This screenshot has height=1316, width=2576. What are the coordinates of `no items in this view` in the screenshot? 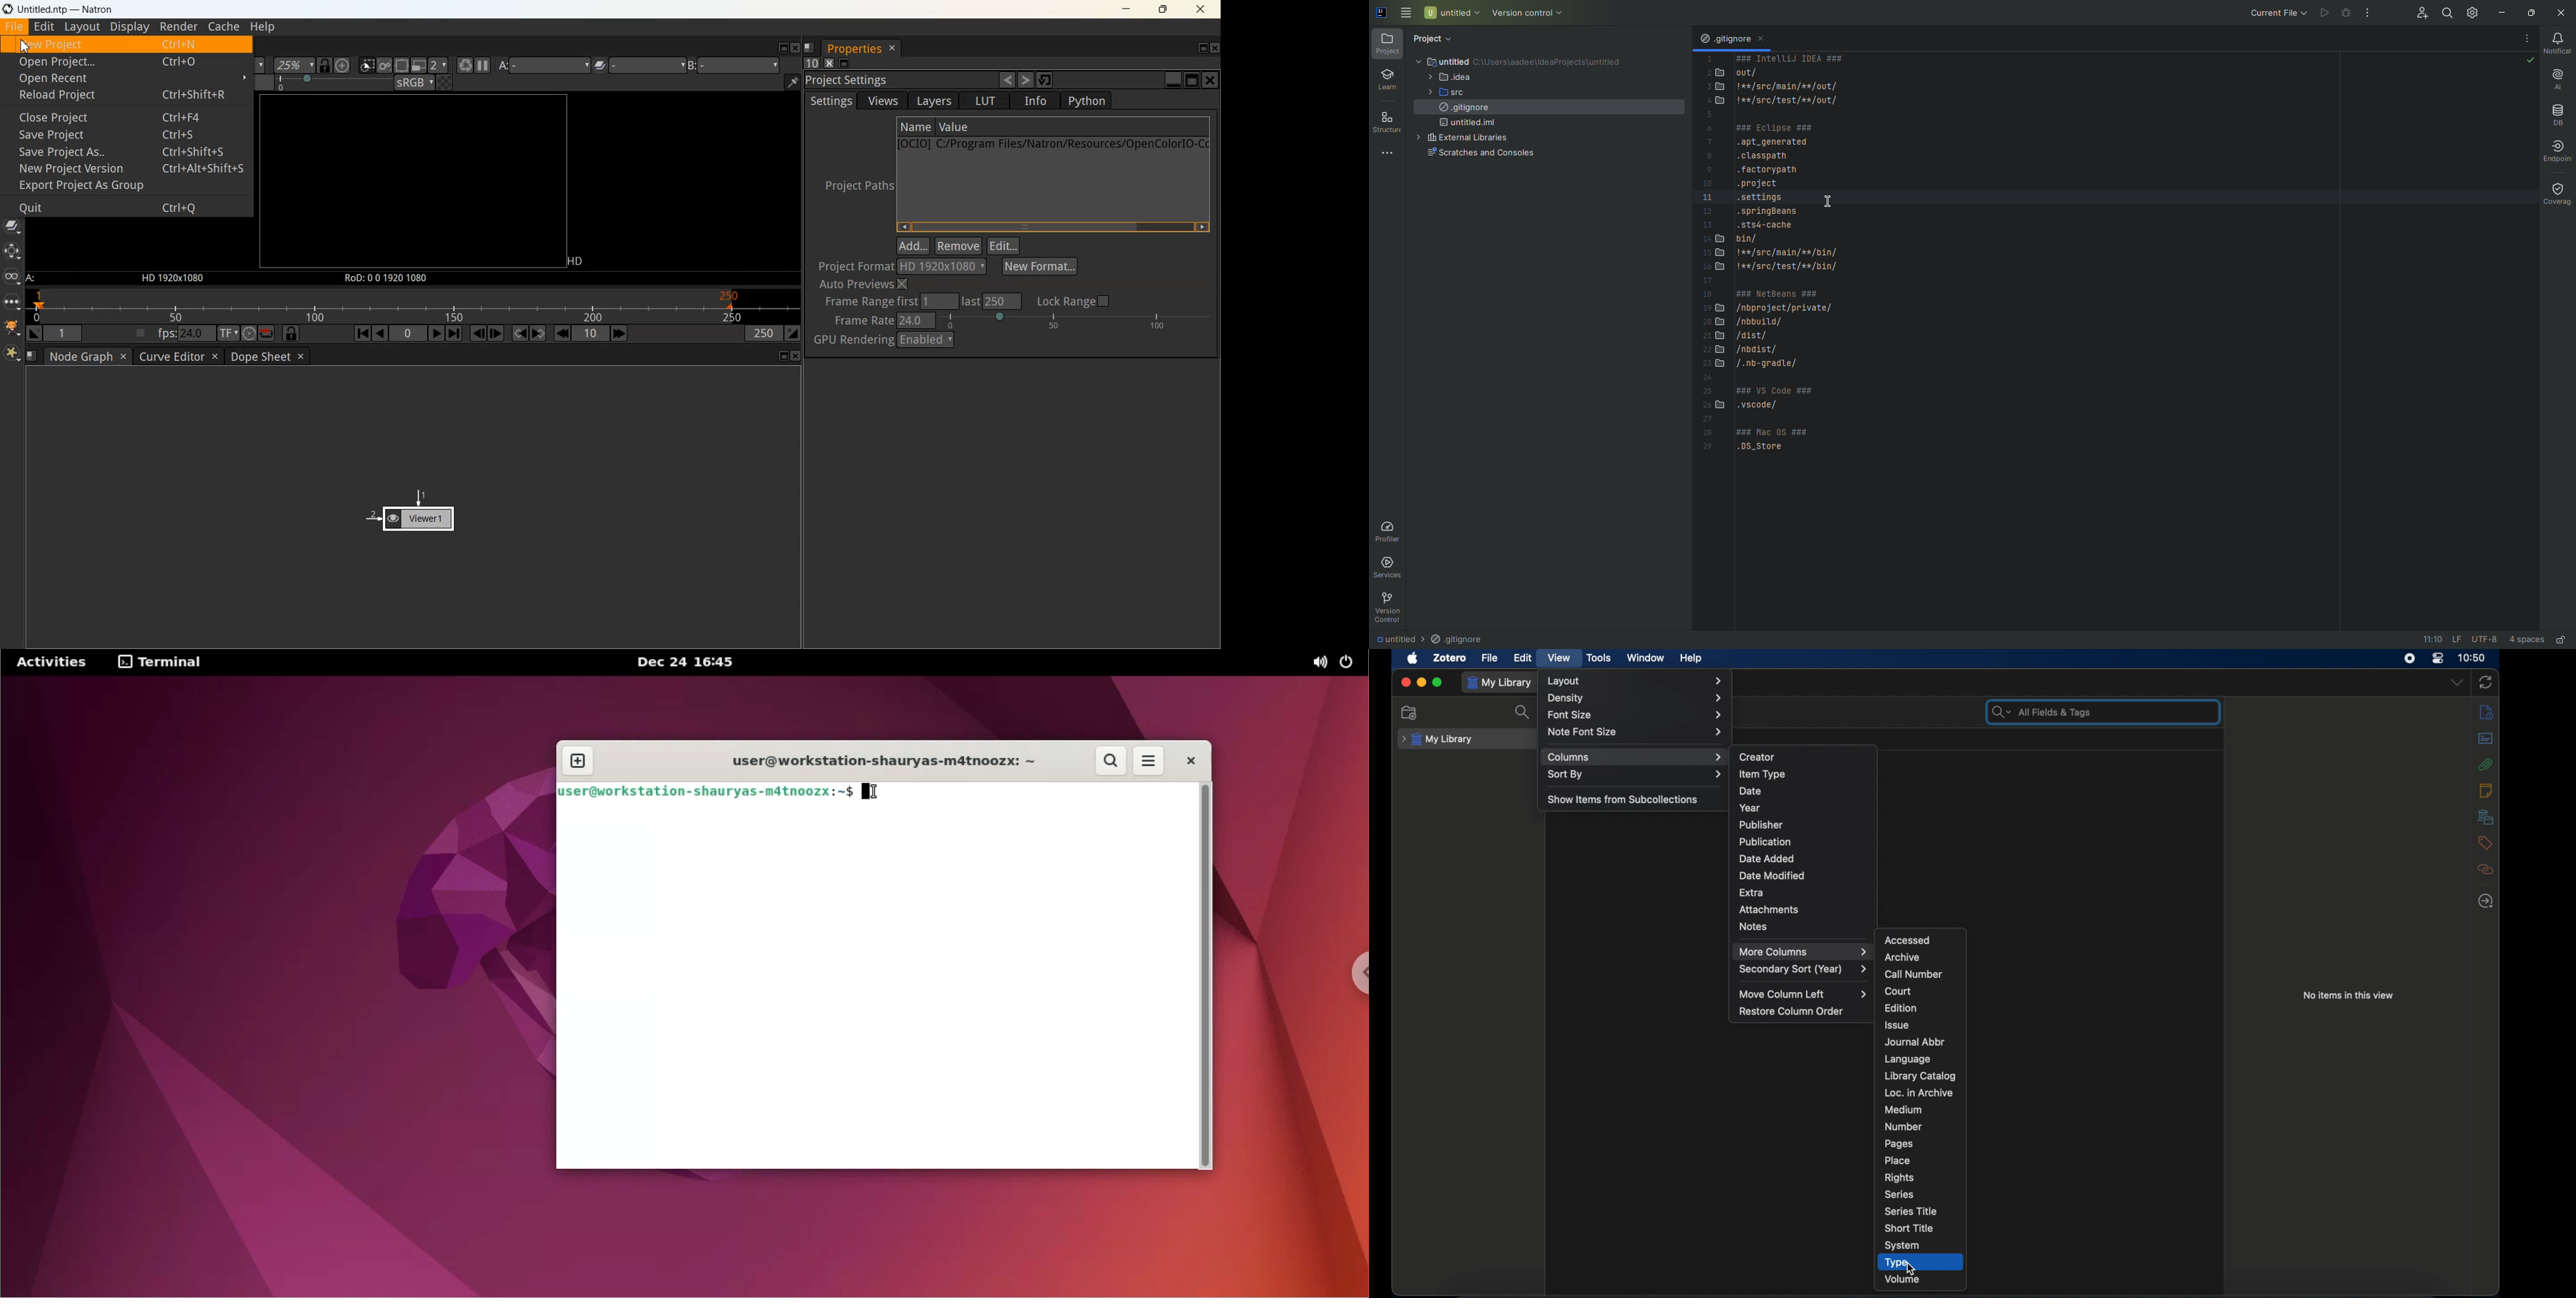 It's located at (2349, 995).